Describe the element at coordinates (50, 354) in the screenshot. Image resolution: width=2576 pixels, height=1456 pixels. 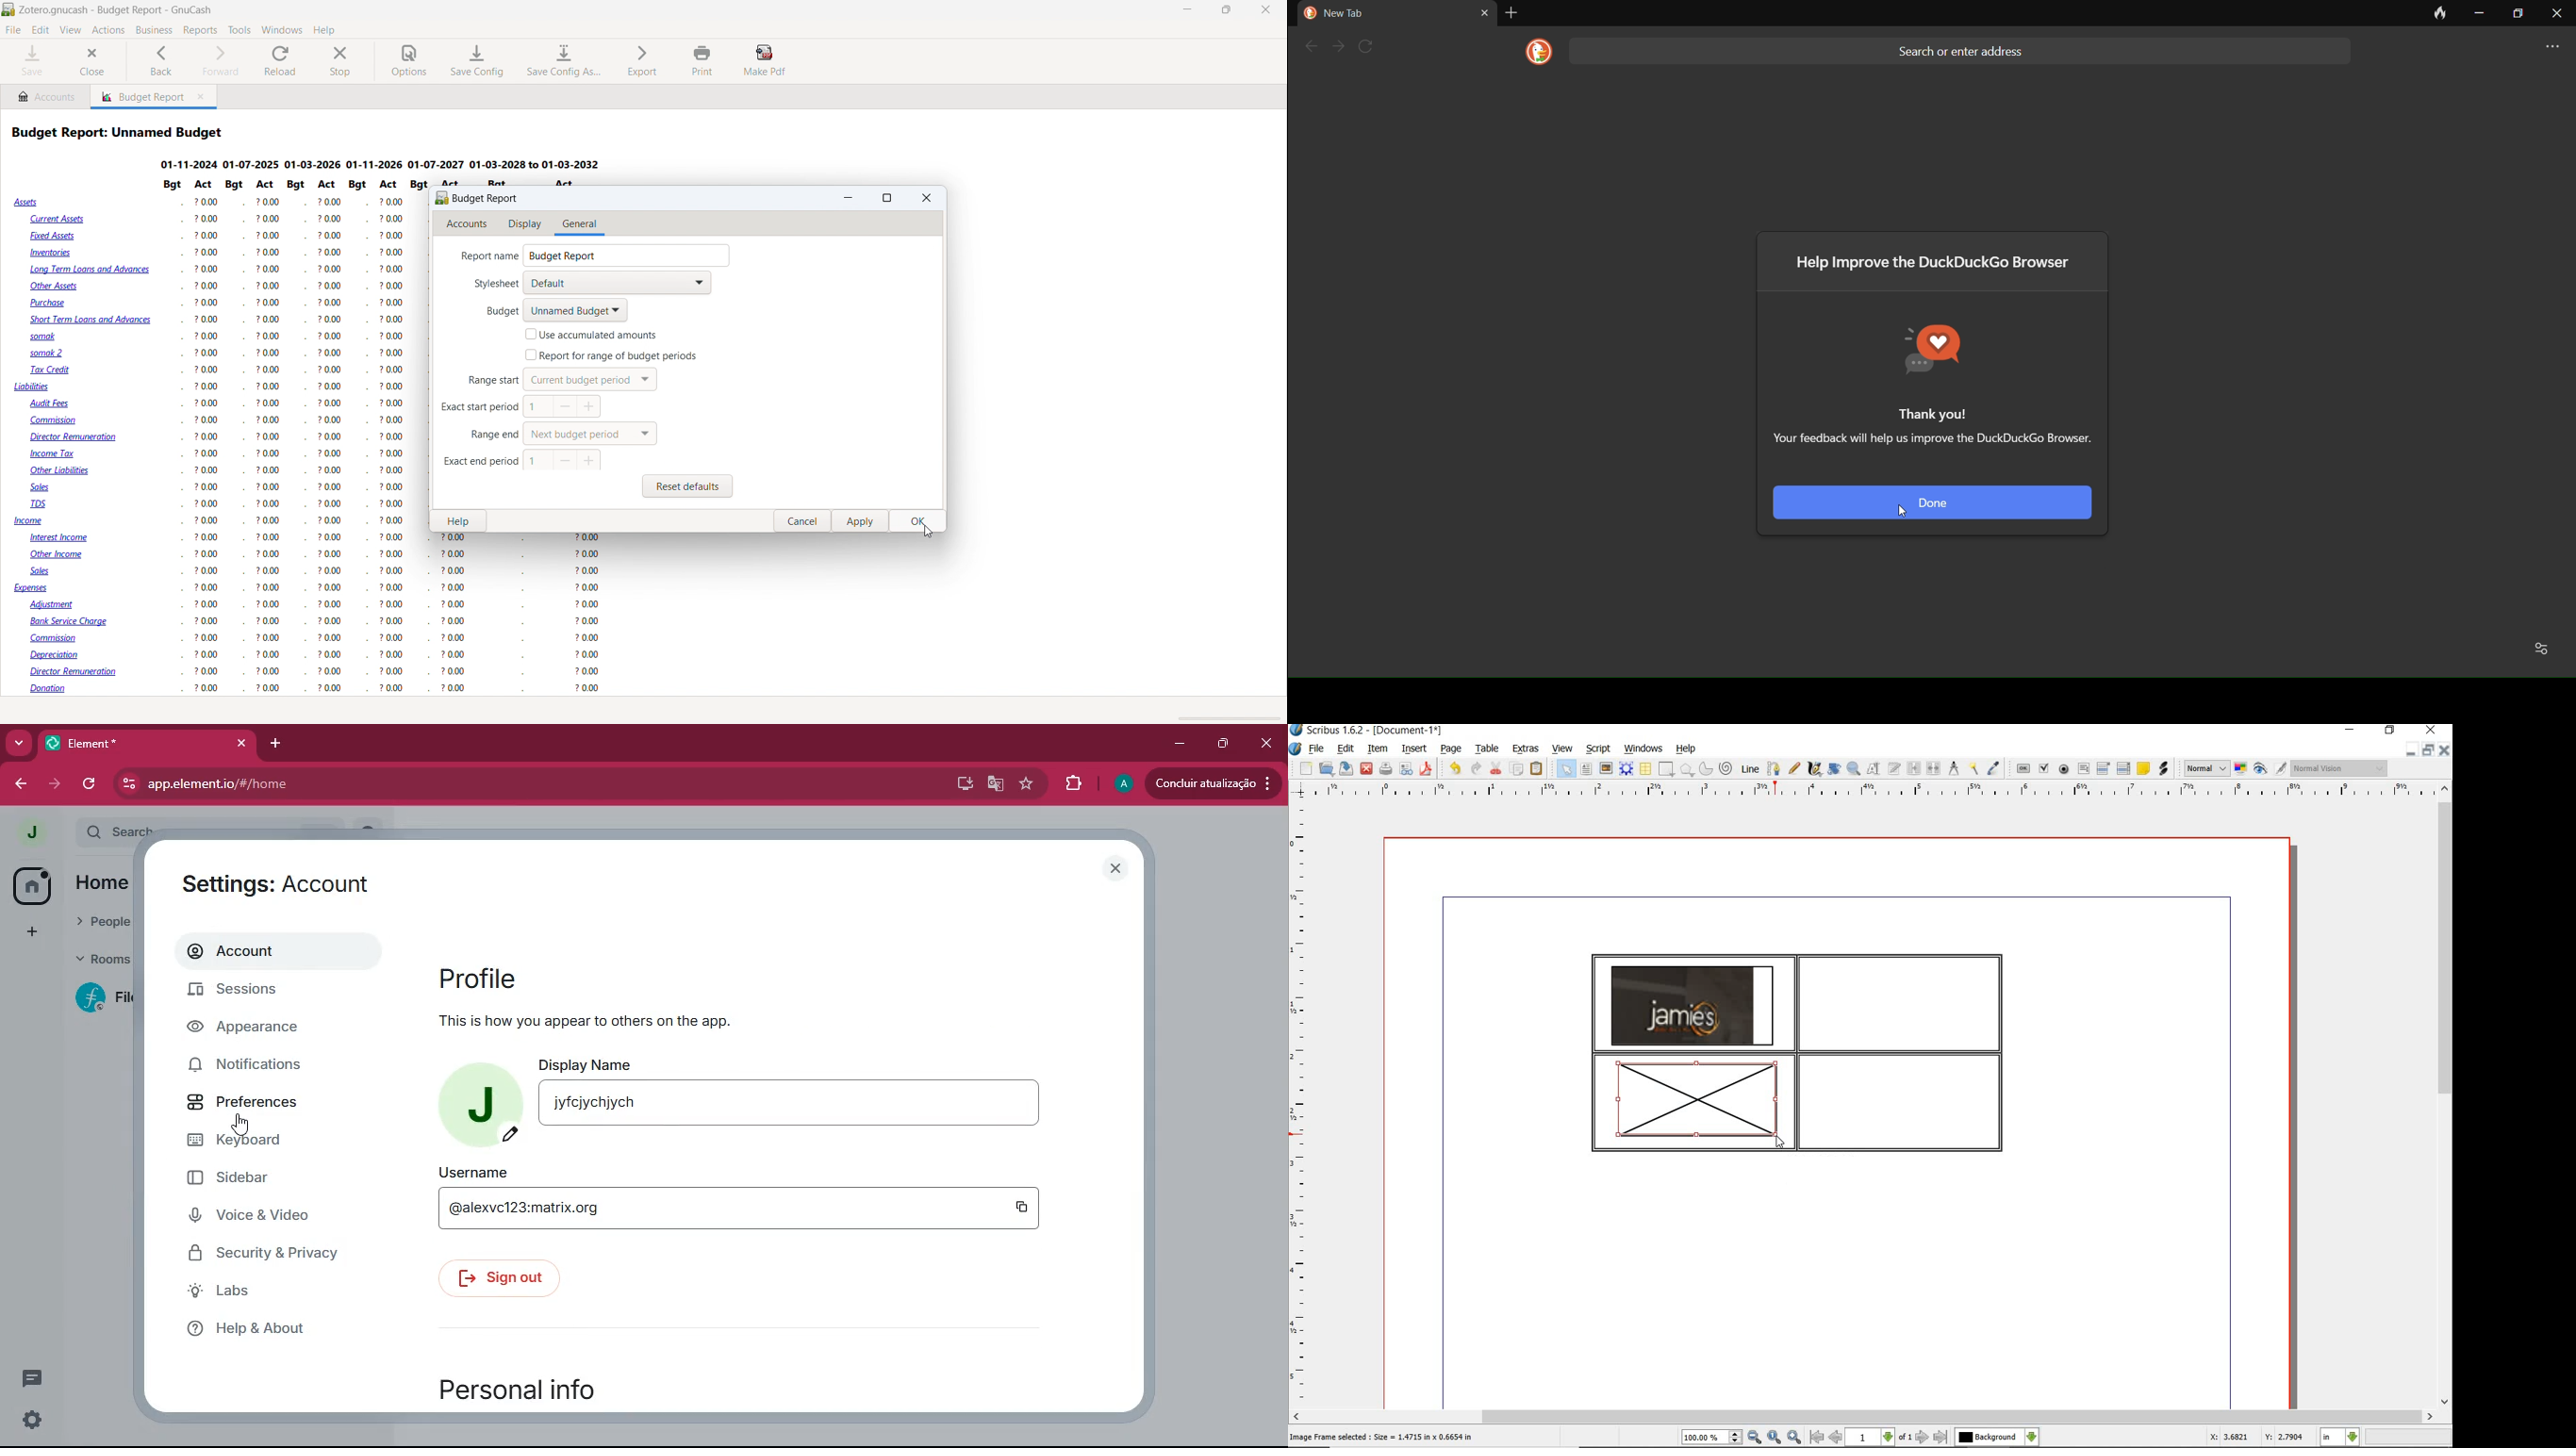
I see `somak 2` at that location.